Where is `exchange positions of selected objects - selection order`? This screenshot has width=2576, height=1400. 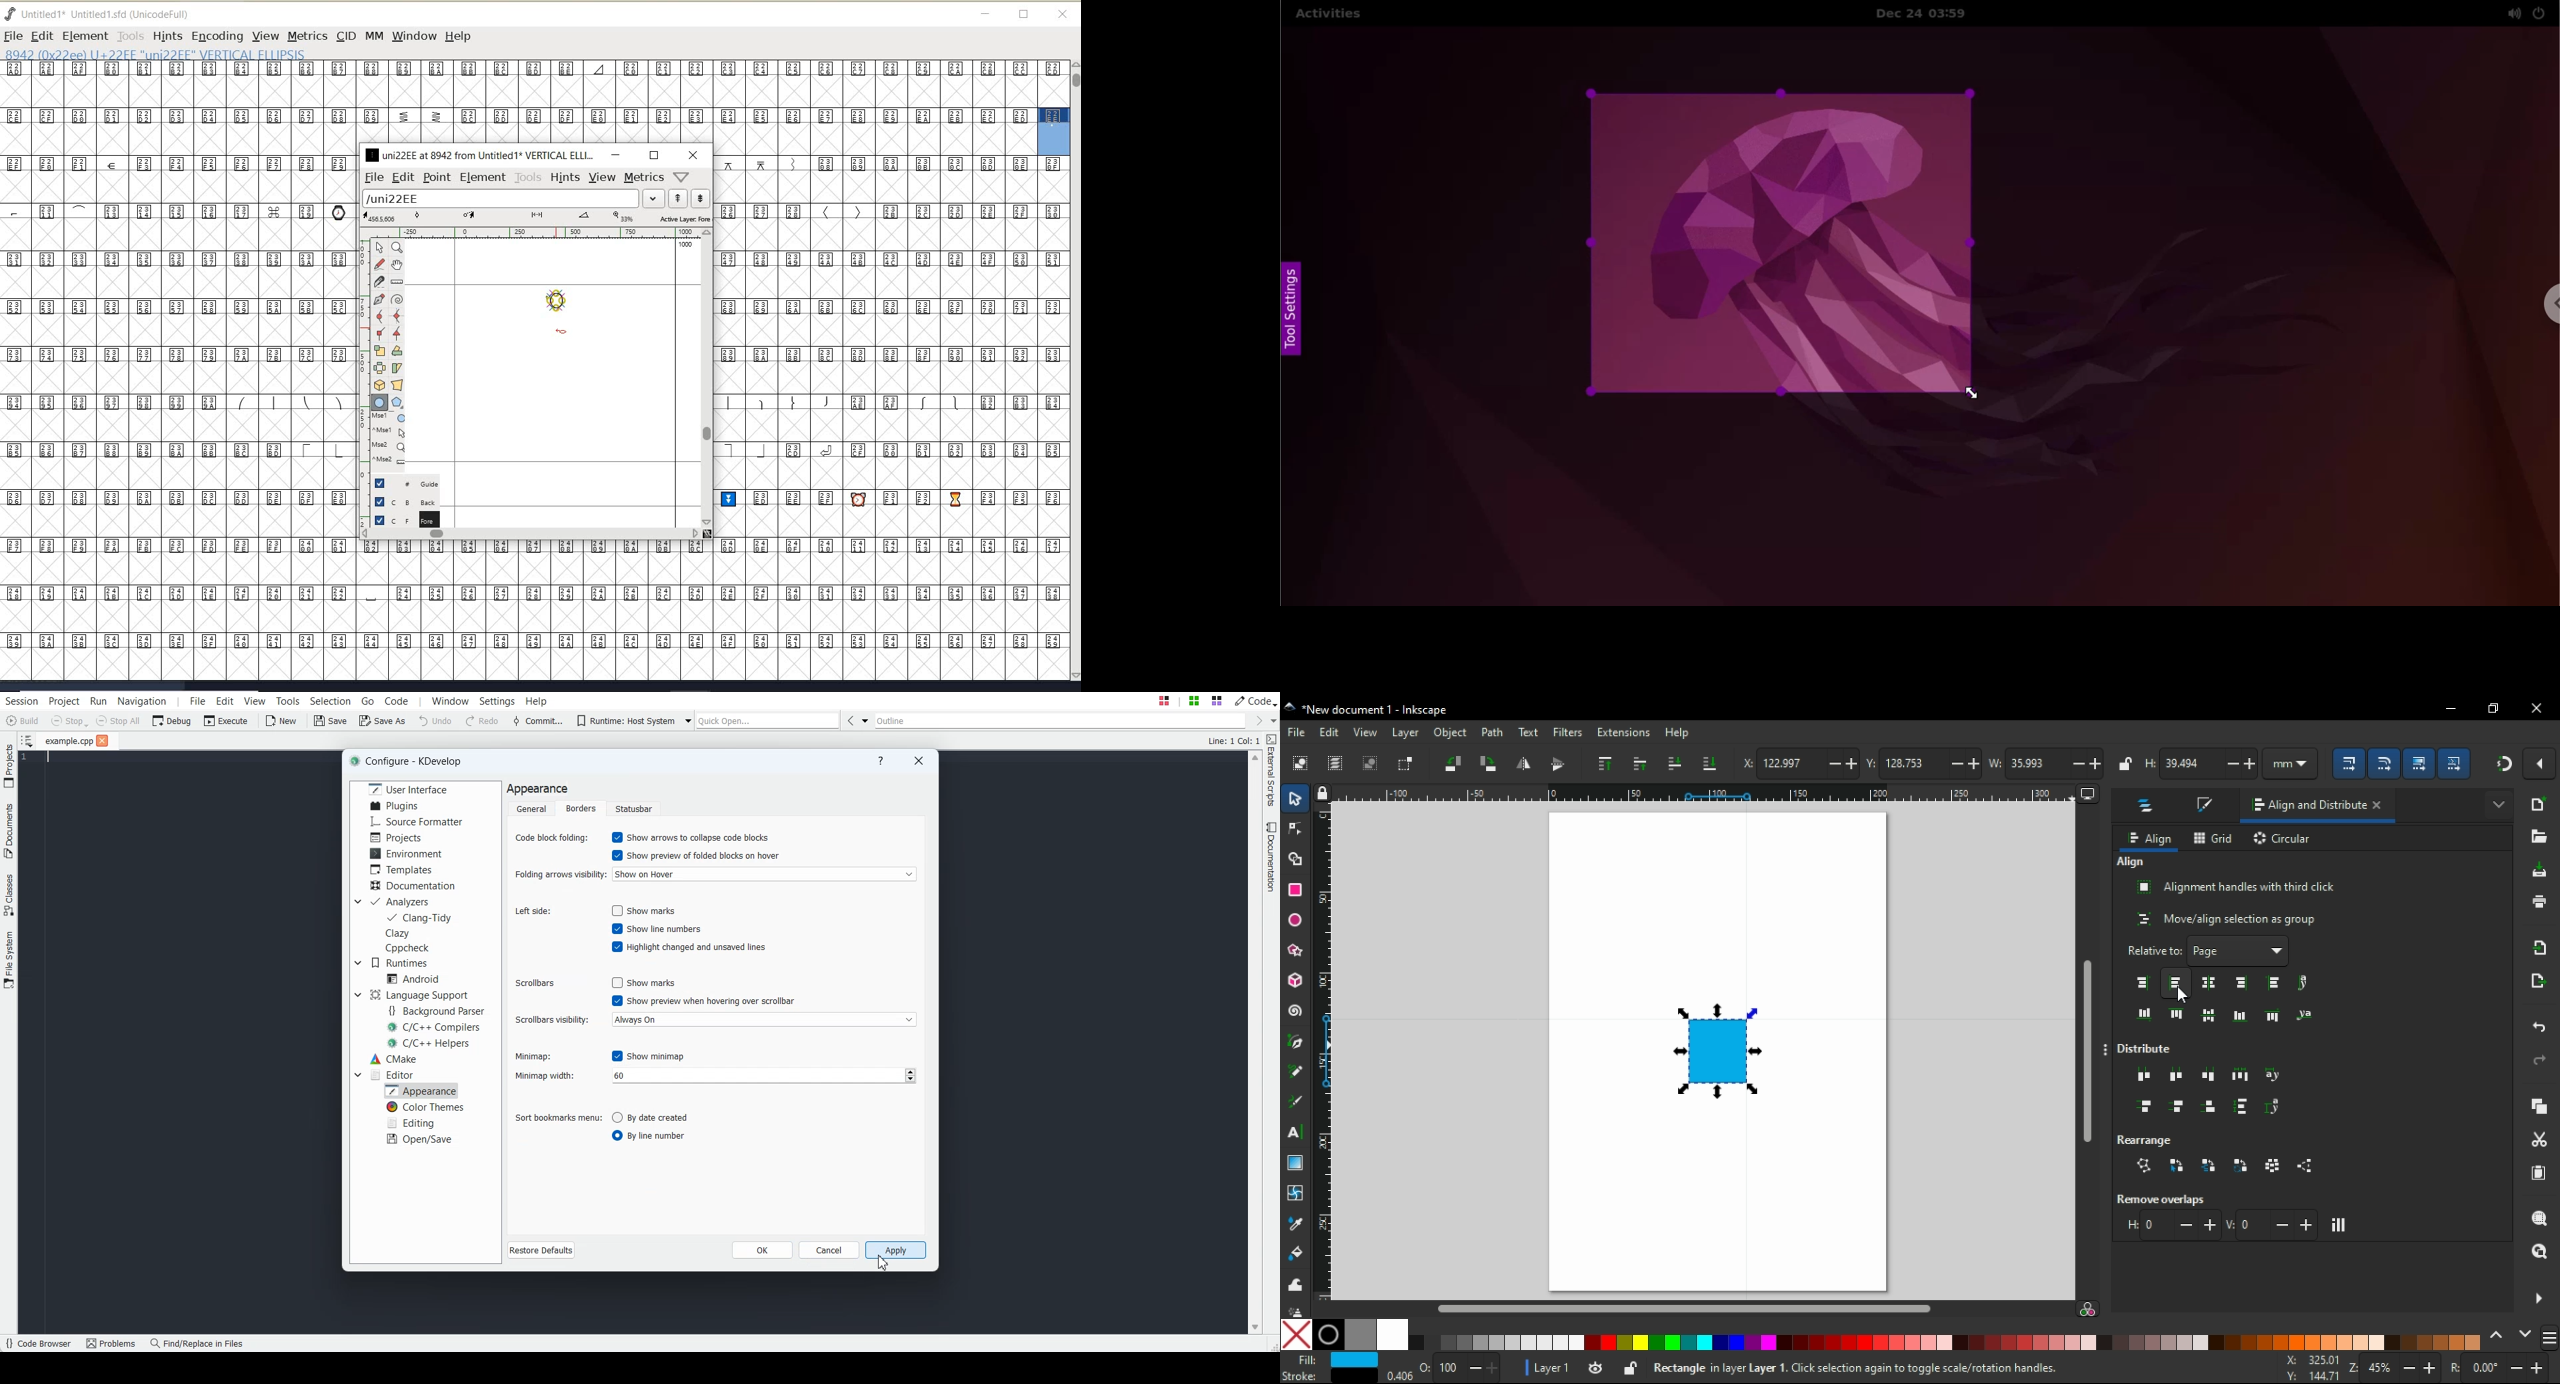
exchange positions of selected objects - selection order is located at coordinates (2180, 1165).